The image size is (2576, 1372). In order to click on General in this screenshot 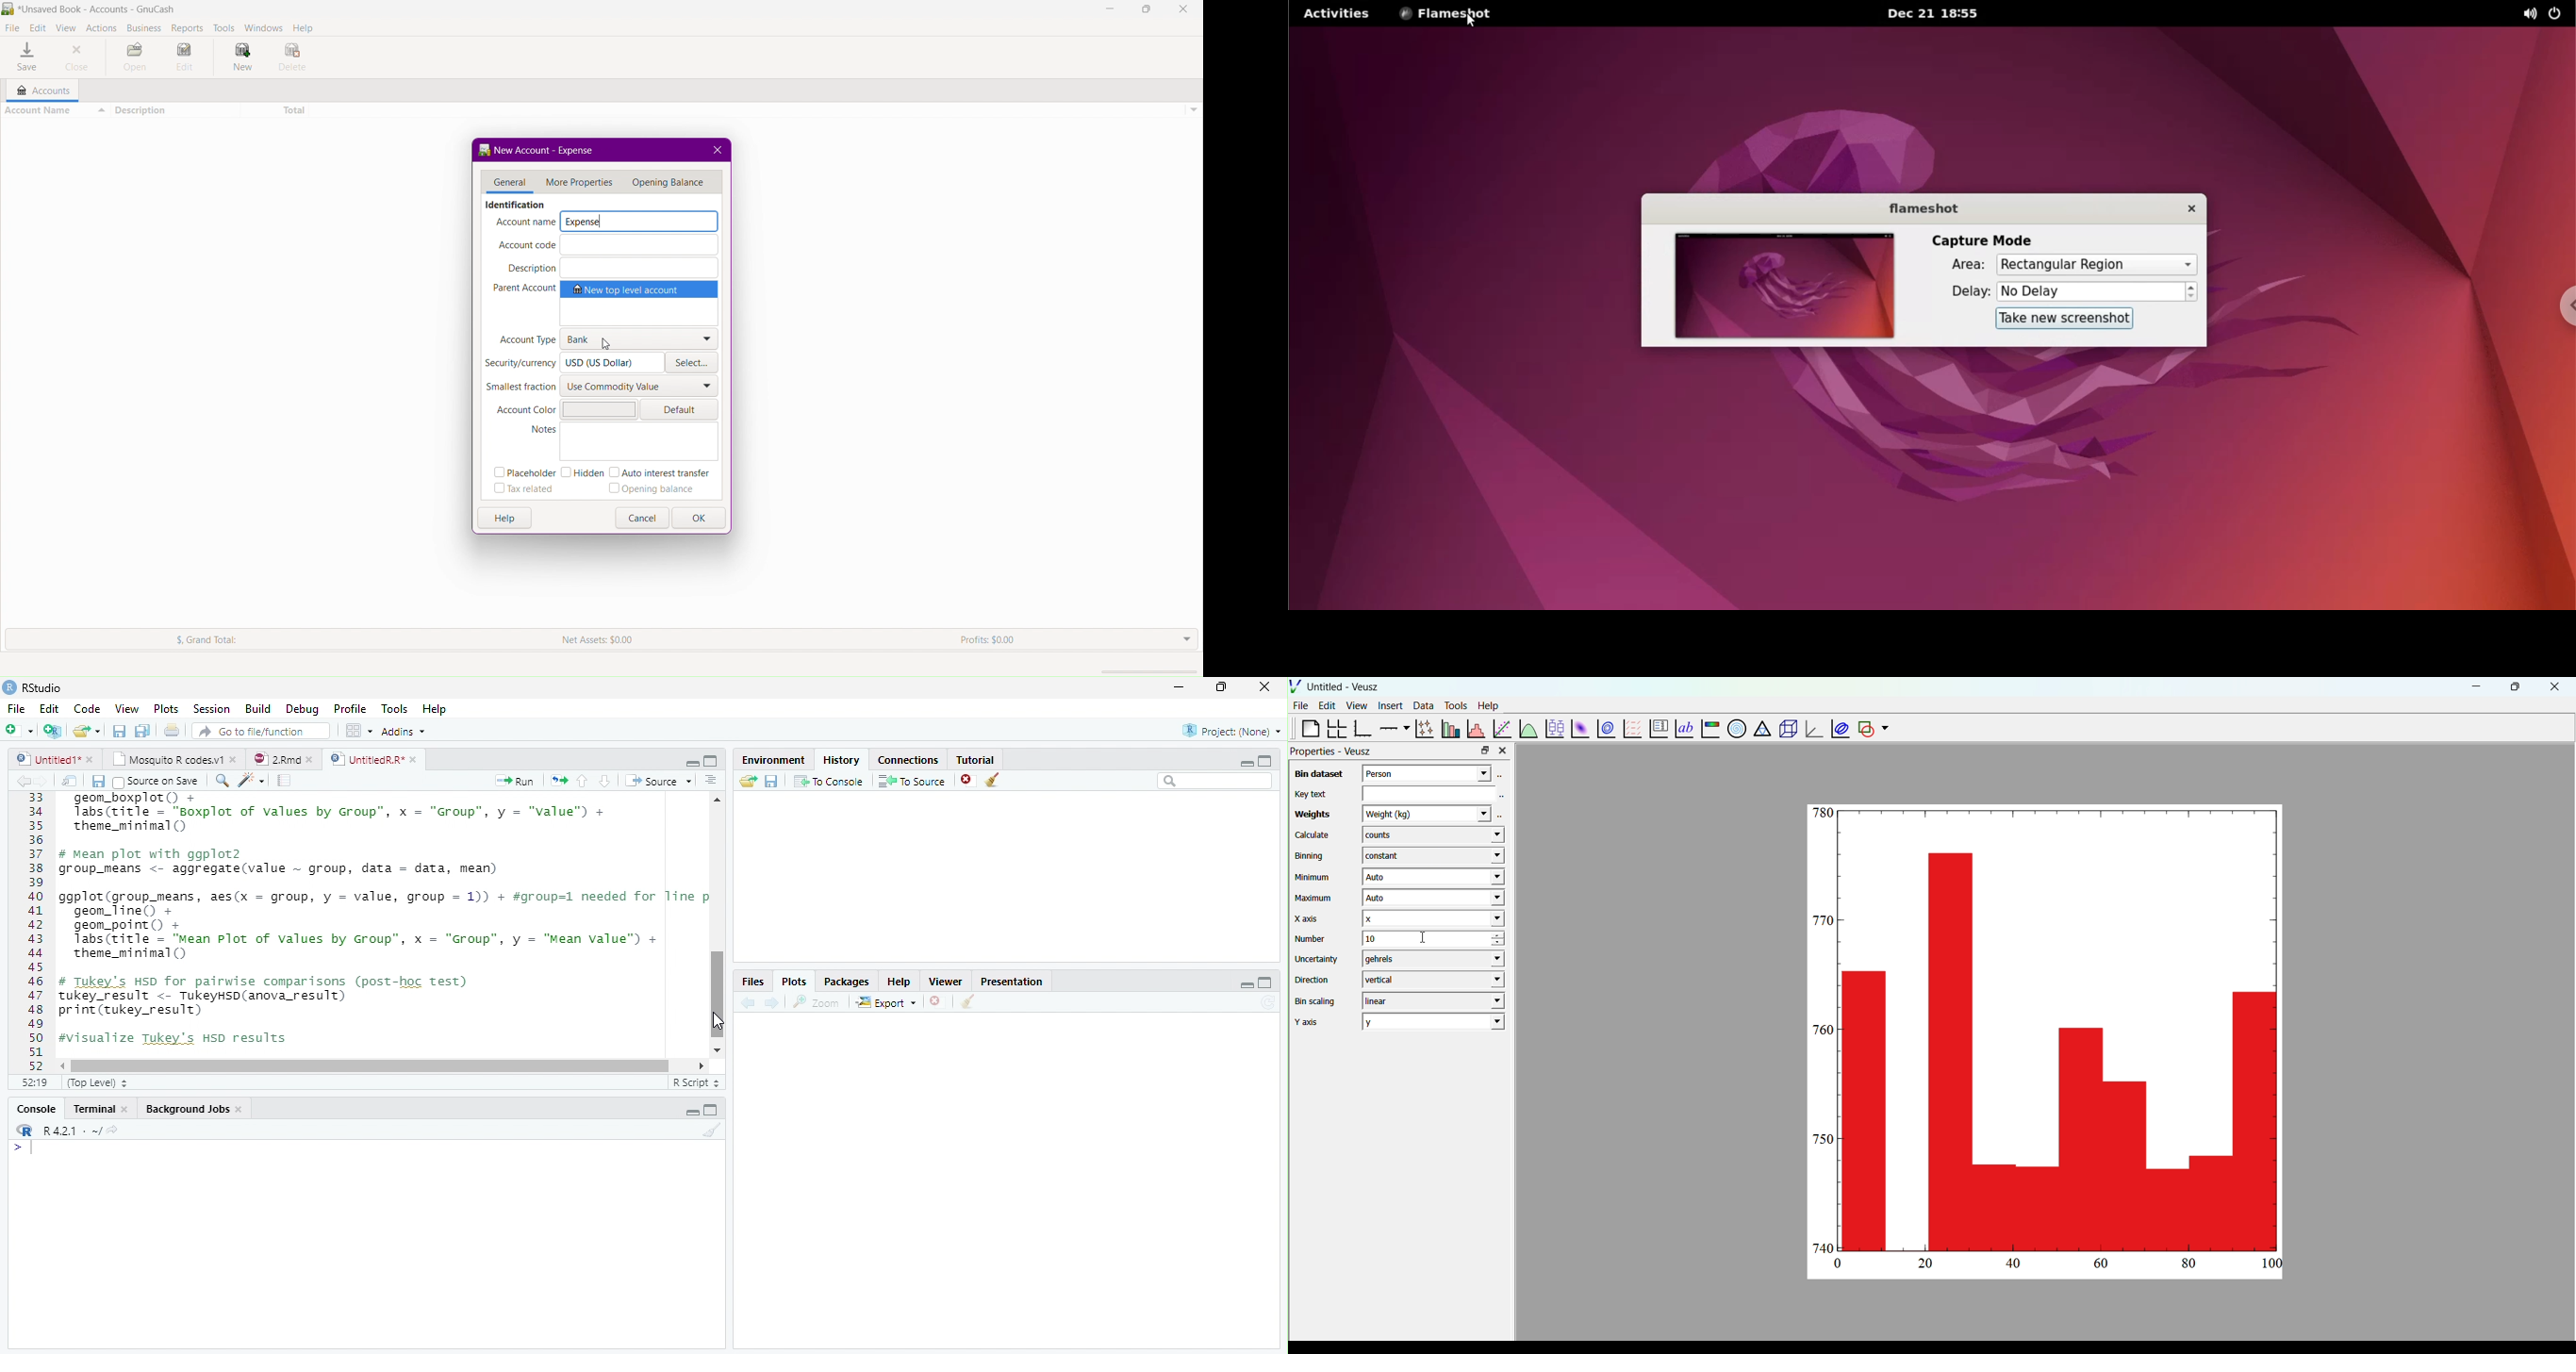, I will do `click(506, 183)`.